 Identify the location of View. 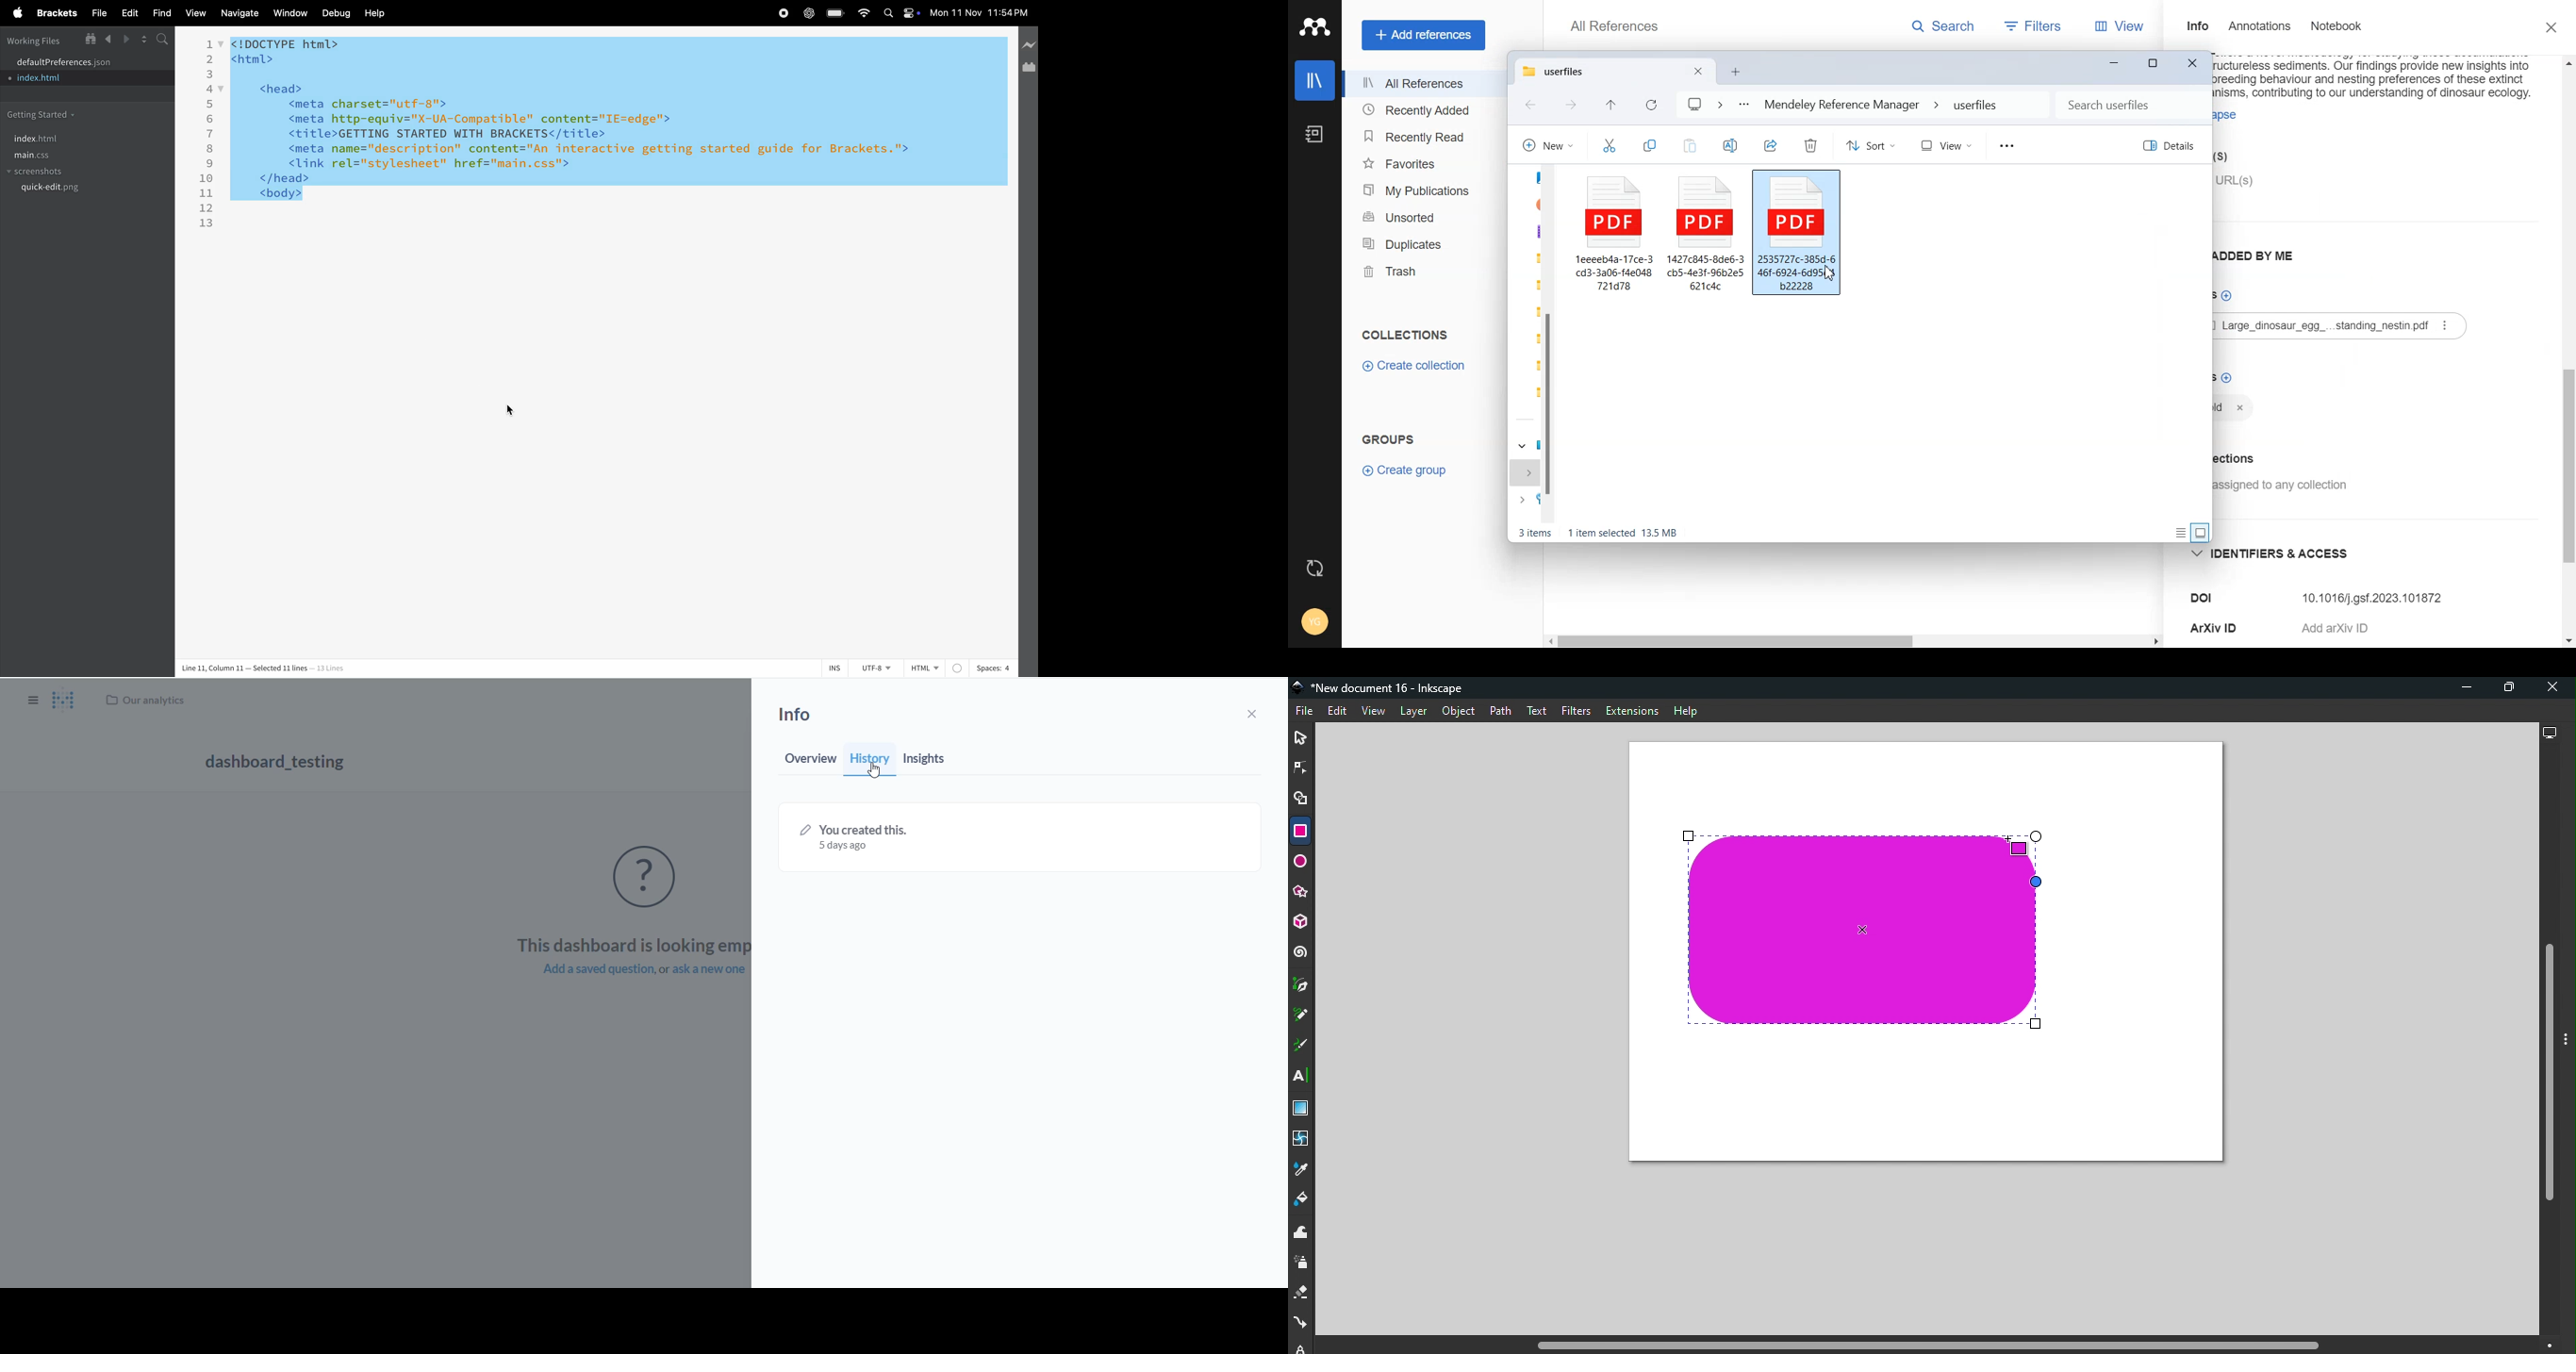
(1947, 146).